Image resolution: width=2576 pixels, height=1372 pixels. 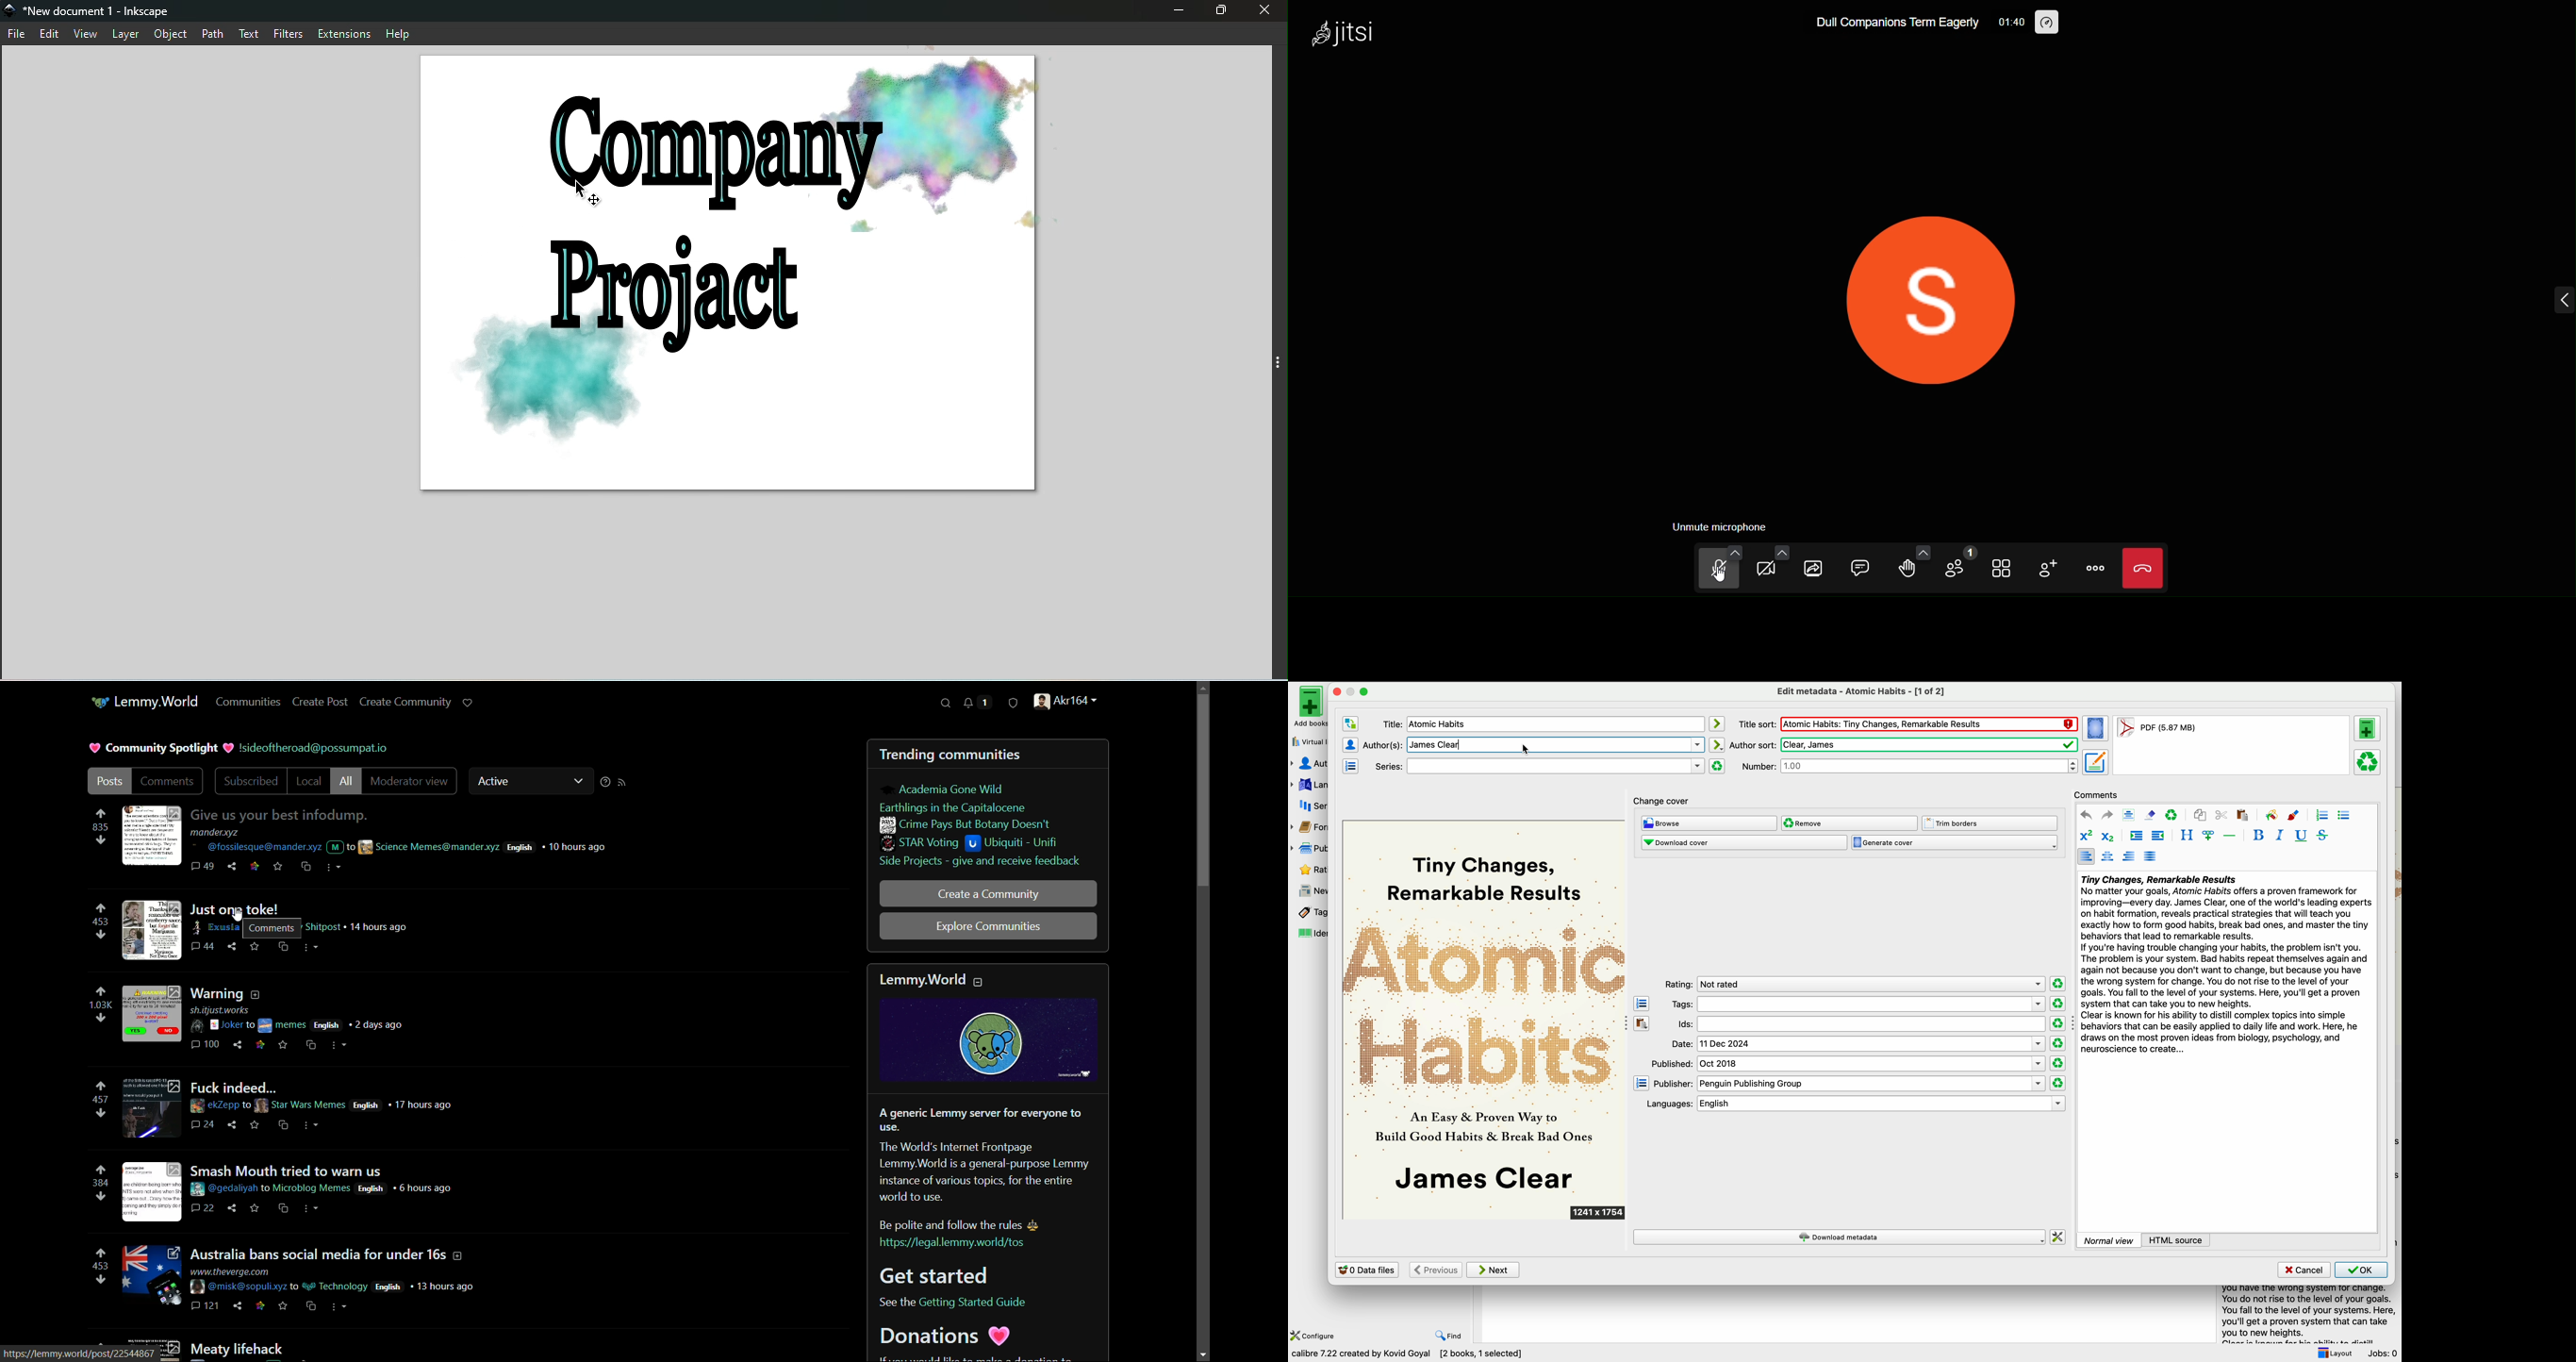 What do you see at coordinates (1350, 724) in the screenshot?
I see `swap the author and title` at bounding box center [1350, 724].